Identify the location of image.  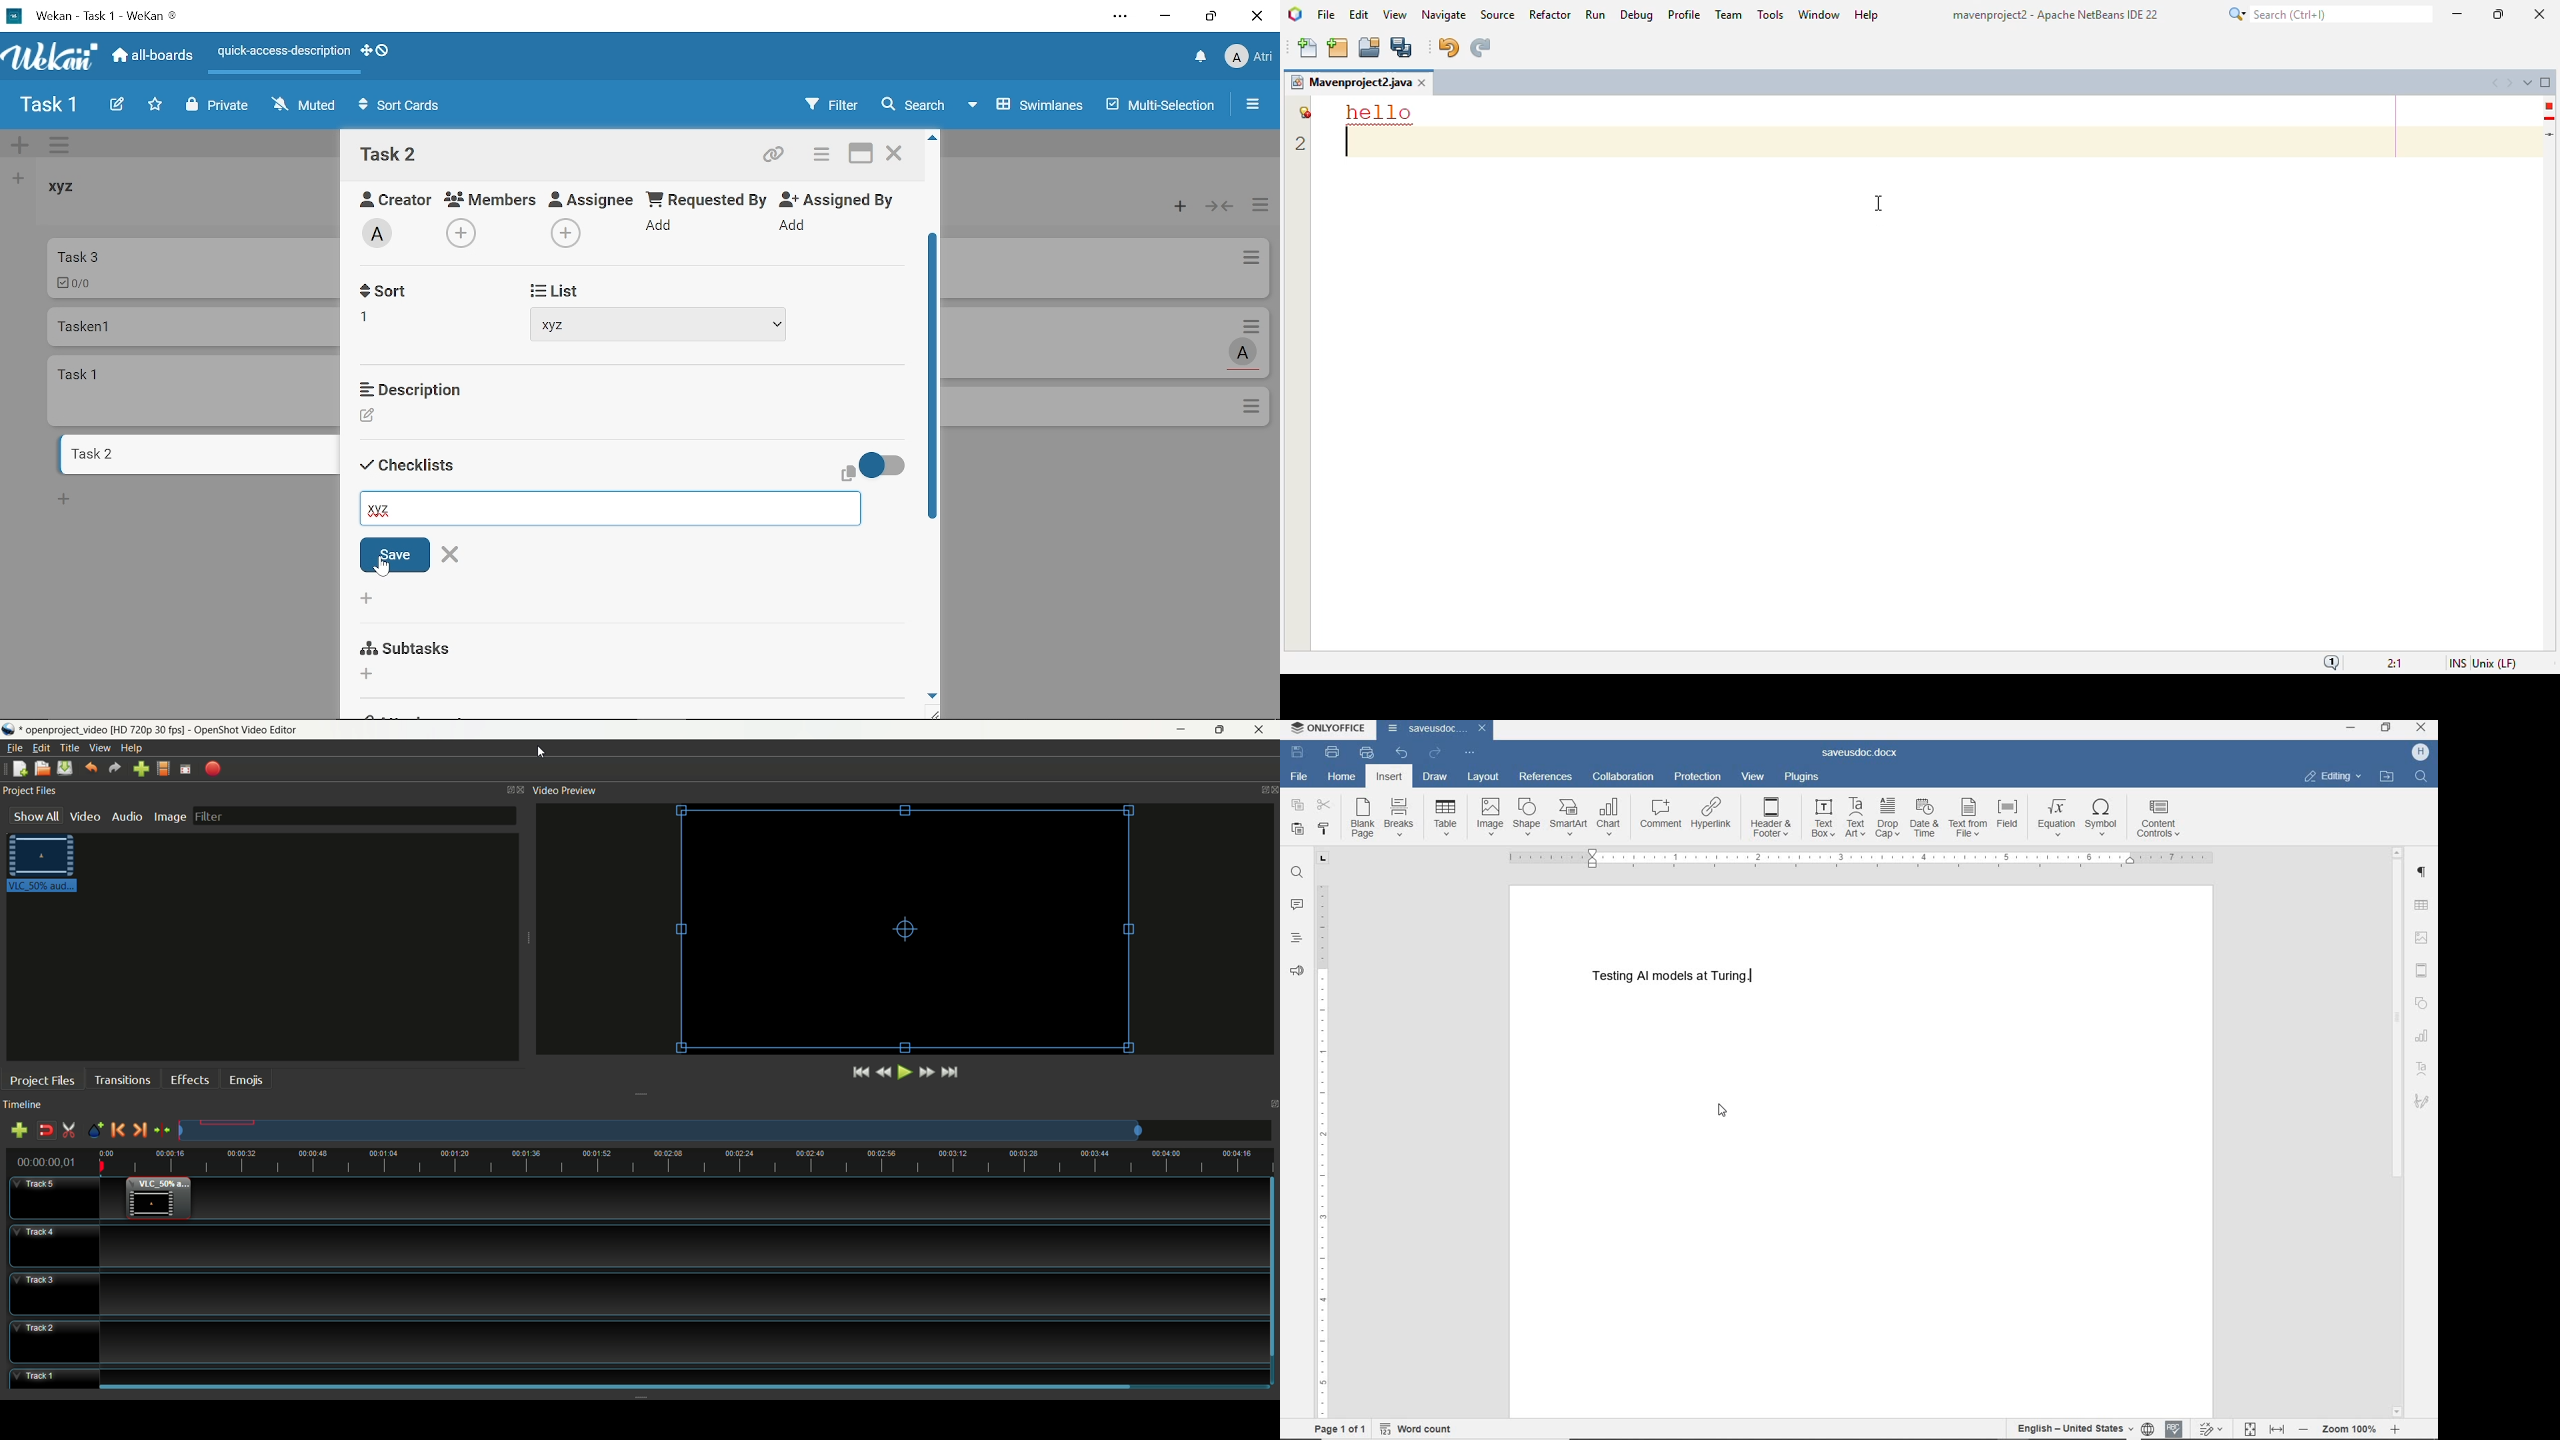
(169, 817).